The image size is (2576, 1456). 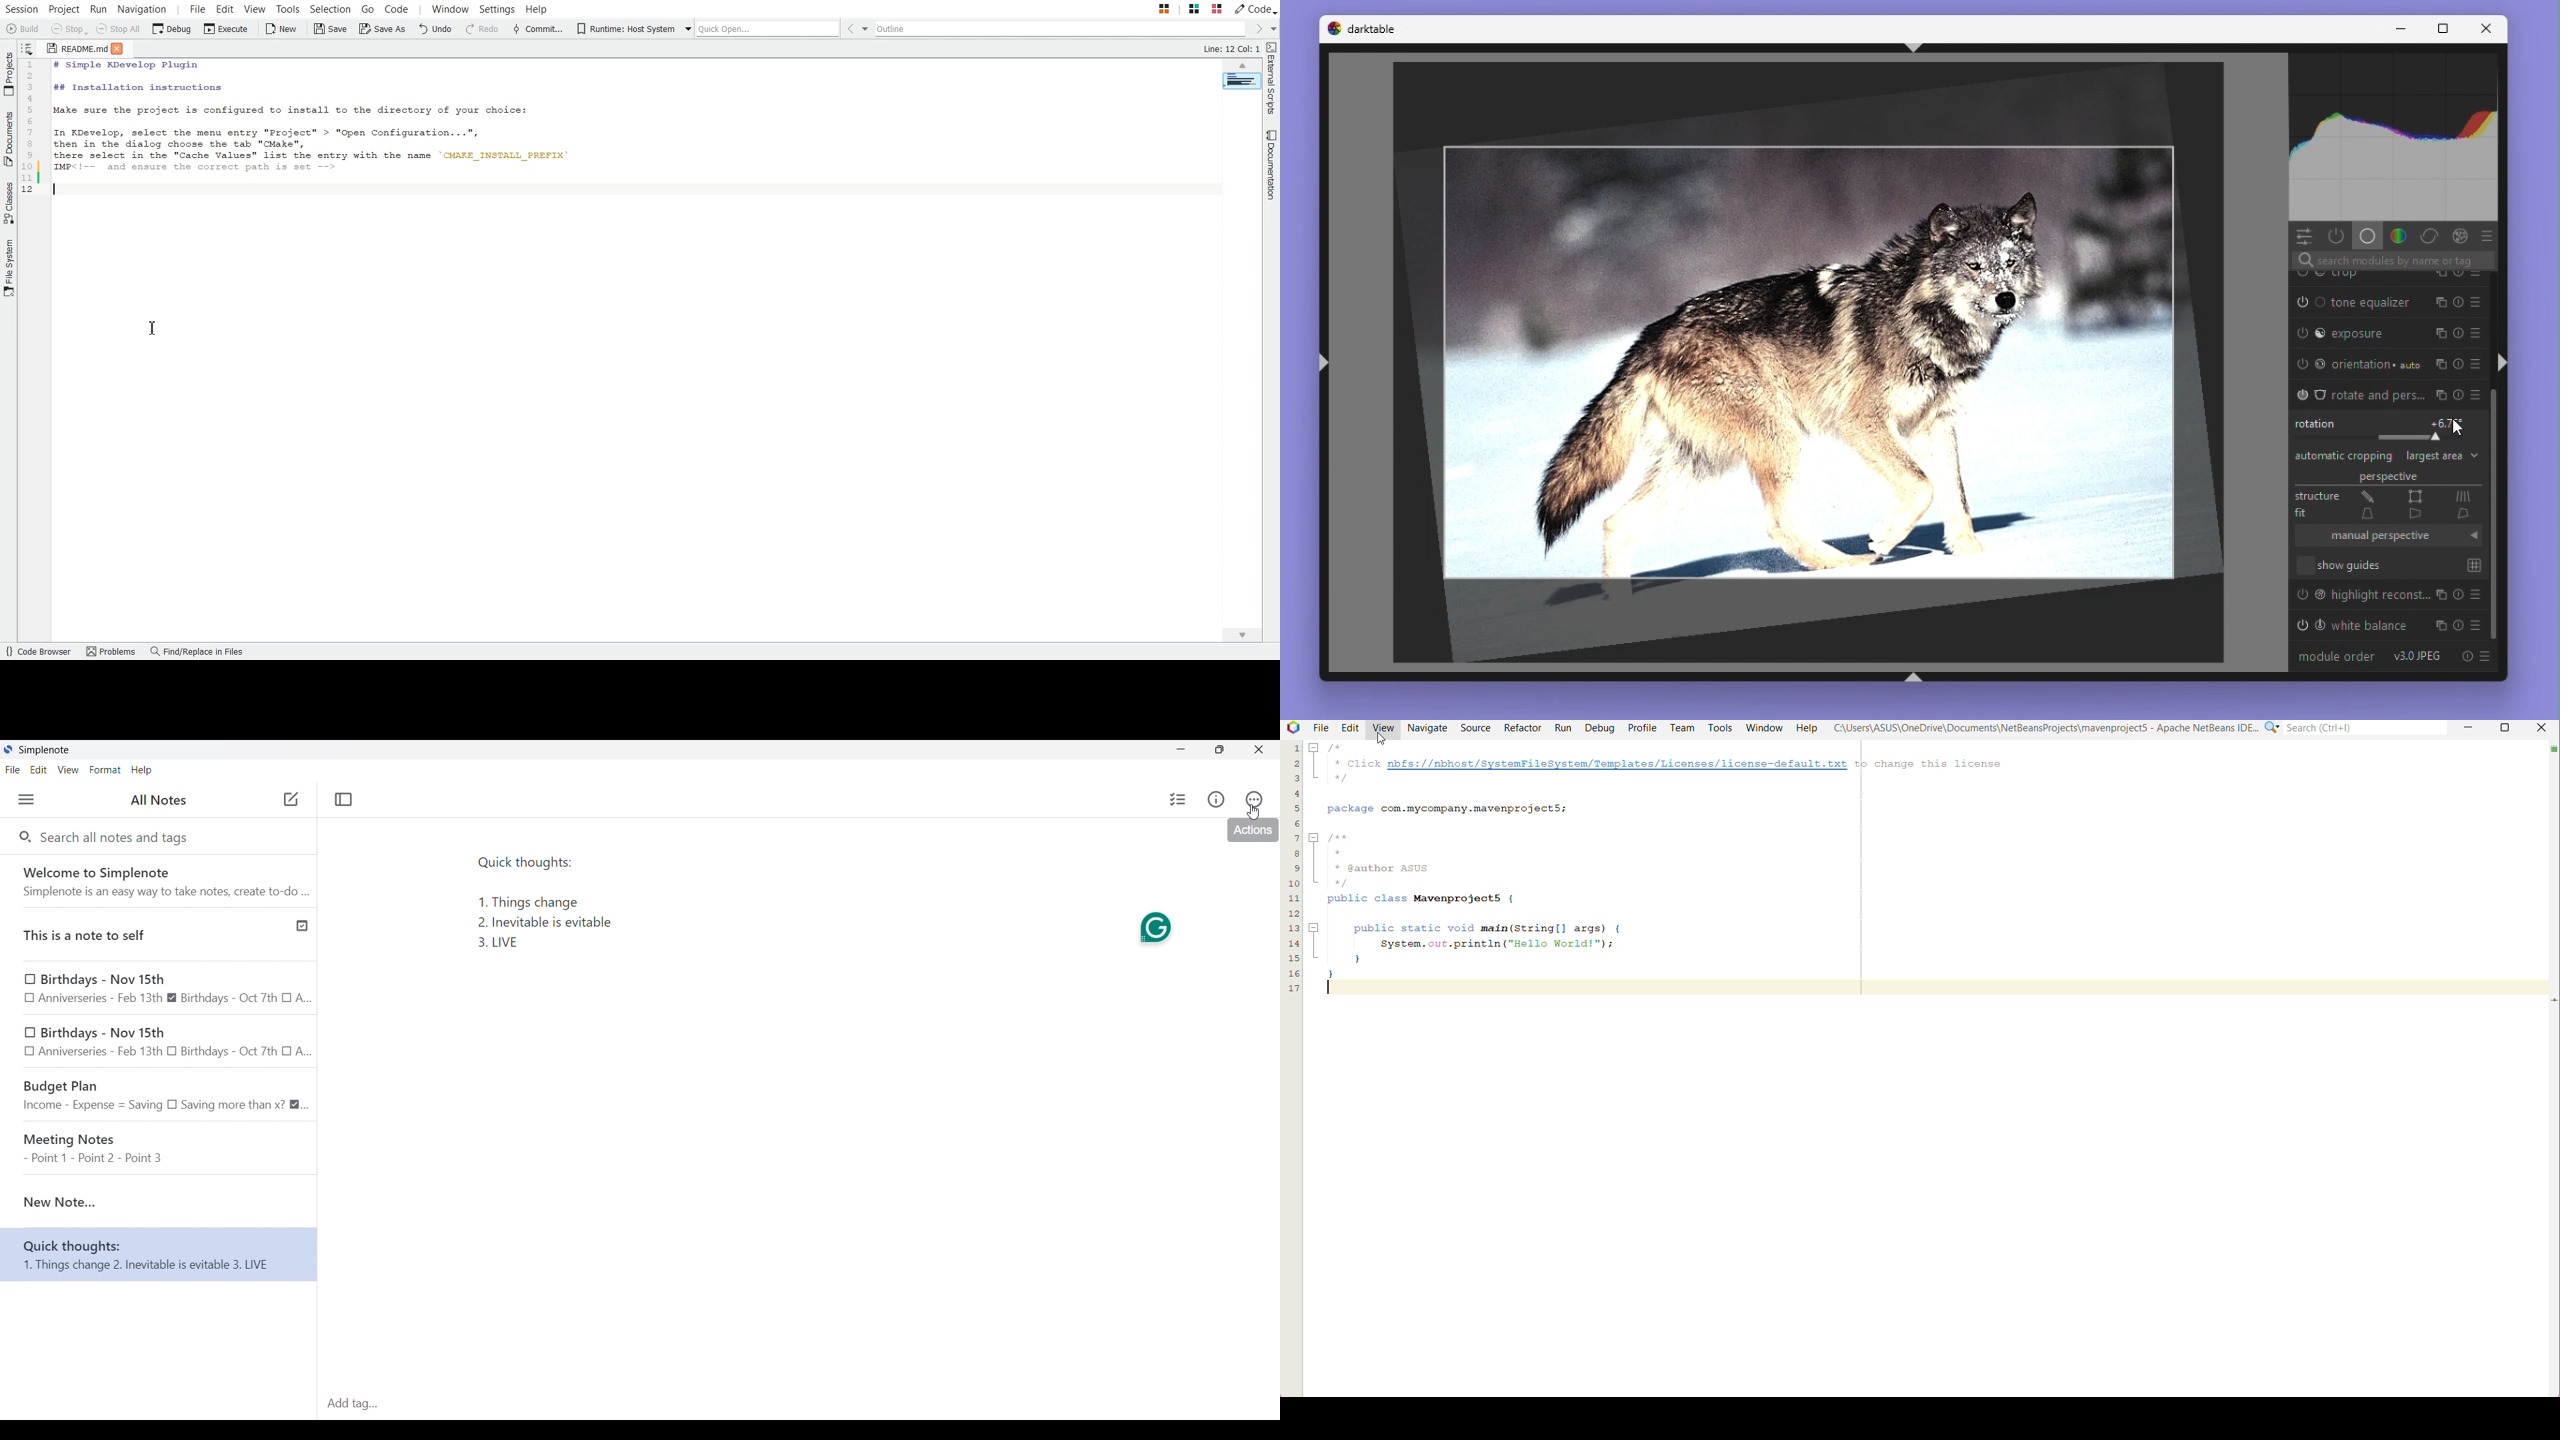 What do you see at coordinates (1258, 749) in the screenshot?
I see `Close interface` at bounding box center [1258, 749].